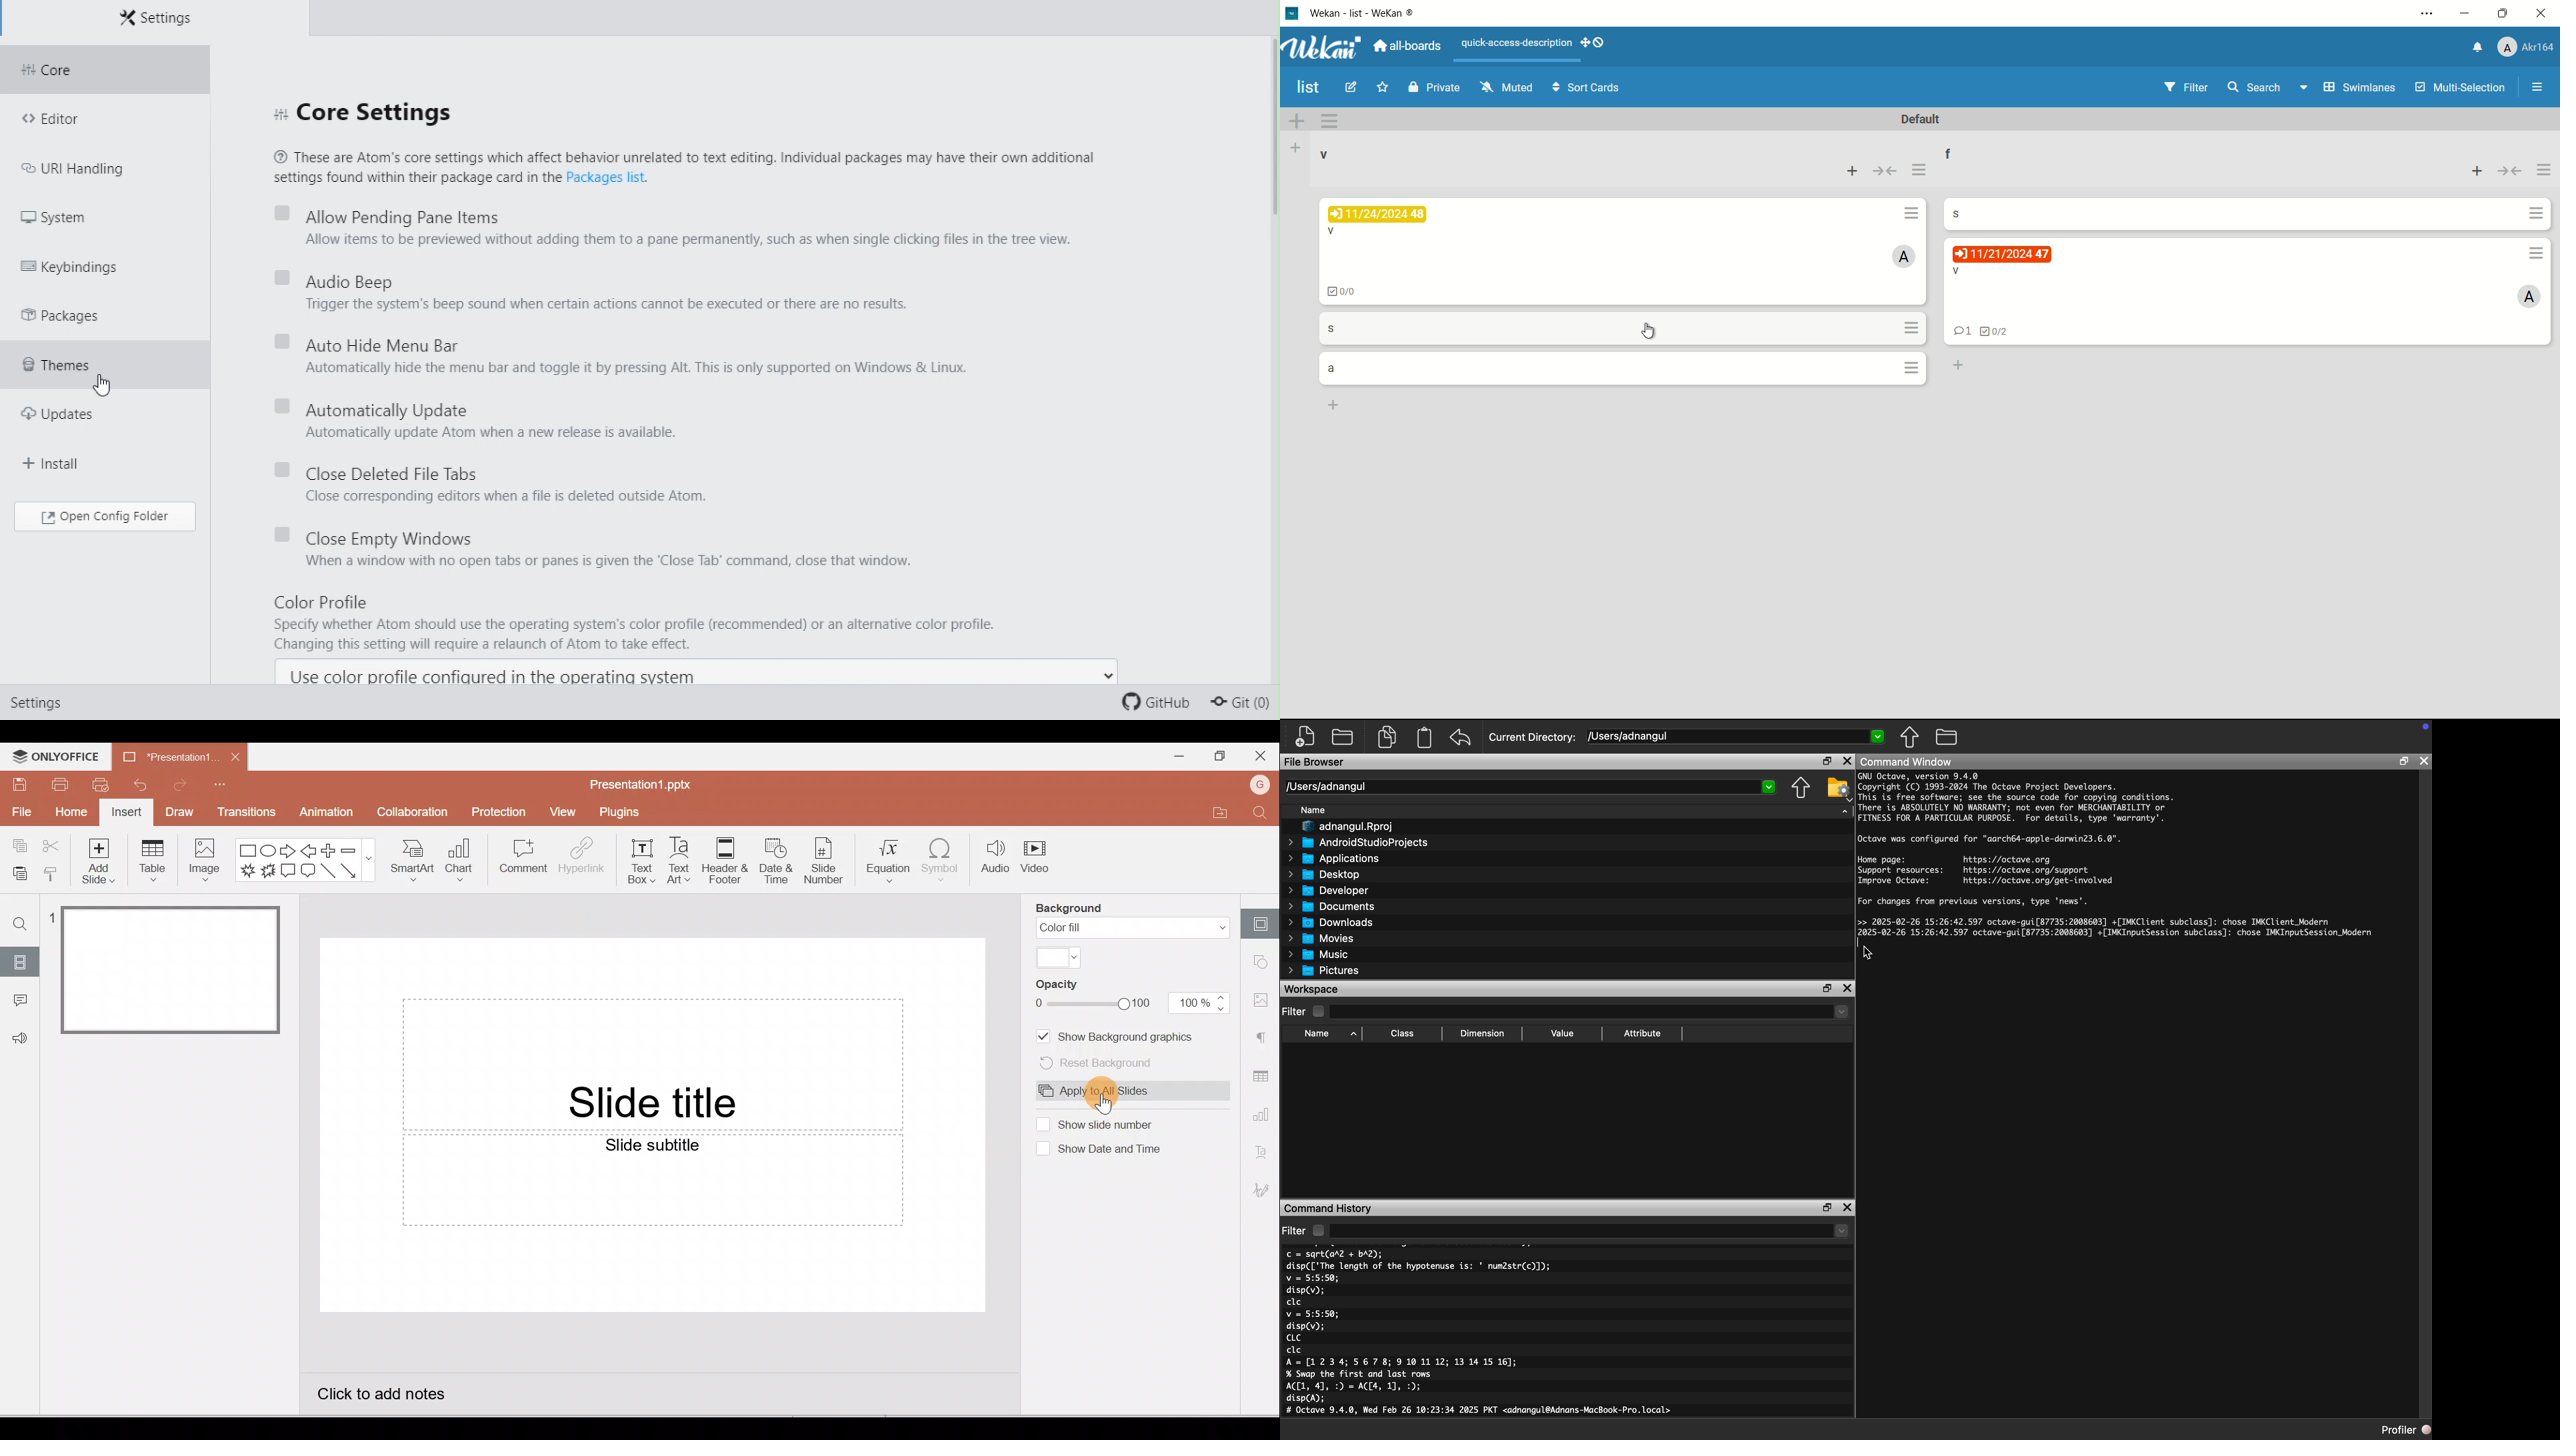 Image resolution: width=2576 pixels, height=1456 pixels. What do you see at coordinates (267, 872) in the screenshot?
I see `Explosion 2` at bounding box center [267, 872].